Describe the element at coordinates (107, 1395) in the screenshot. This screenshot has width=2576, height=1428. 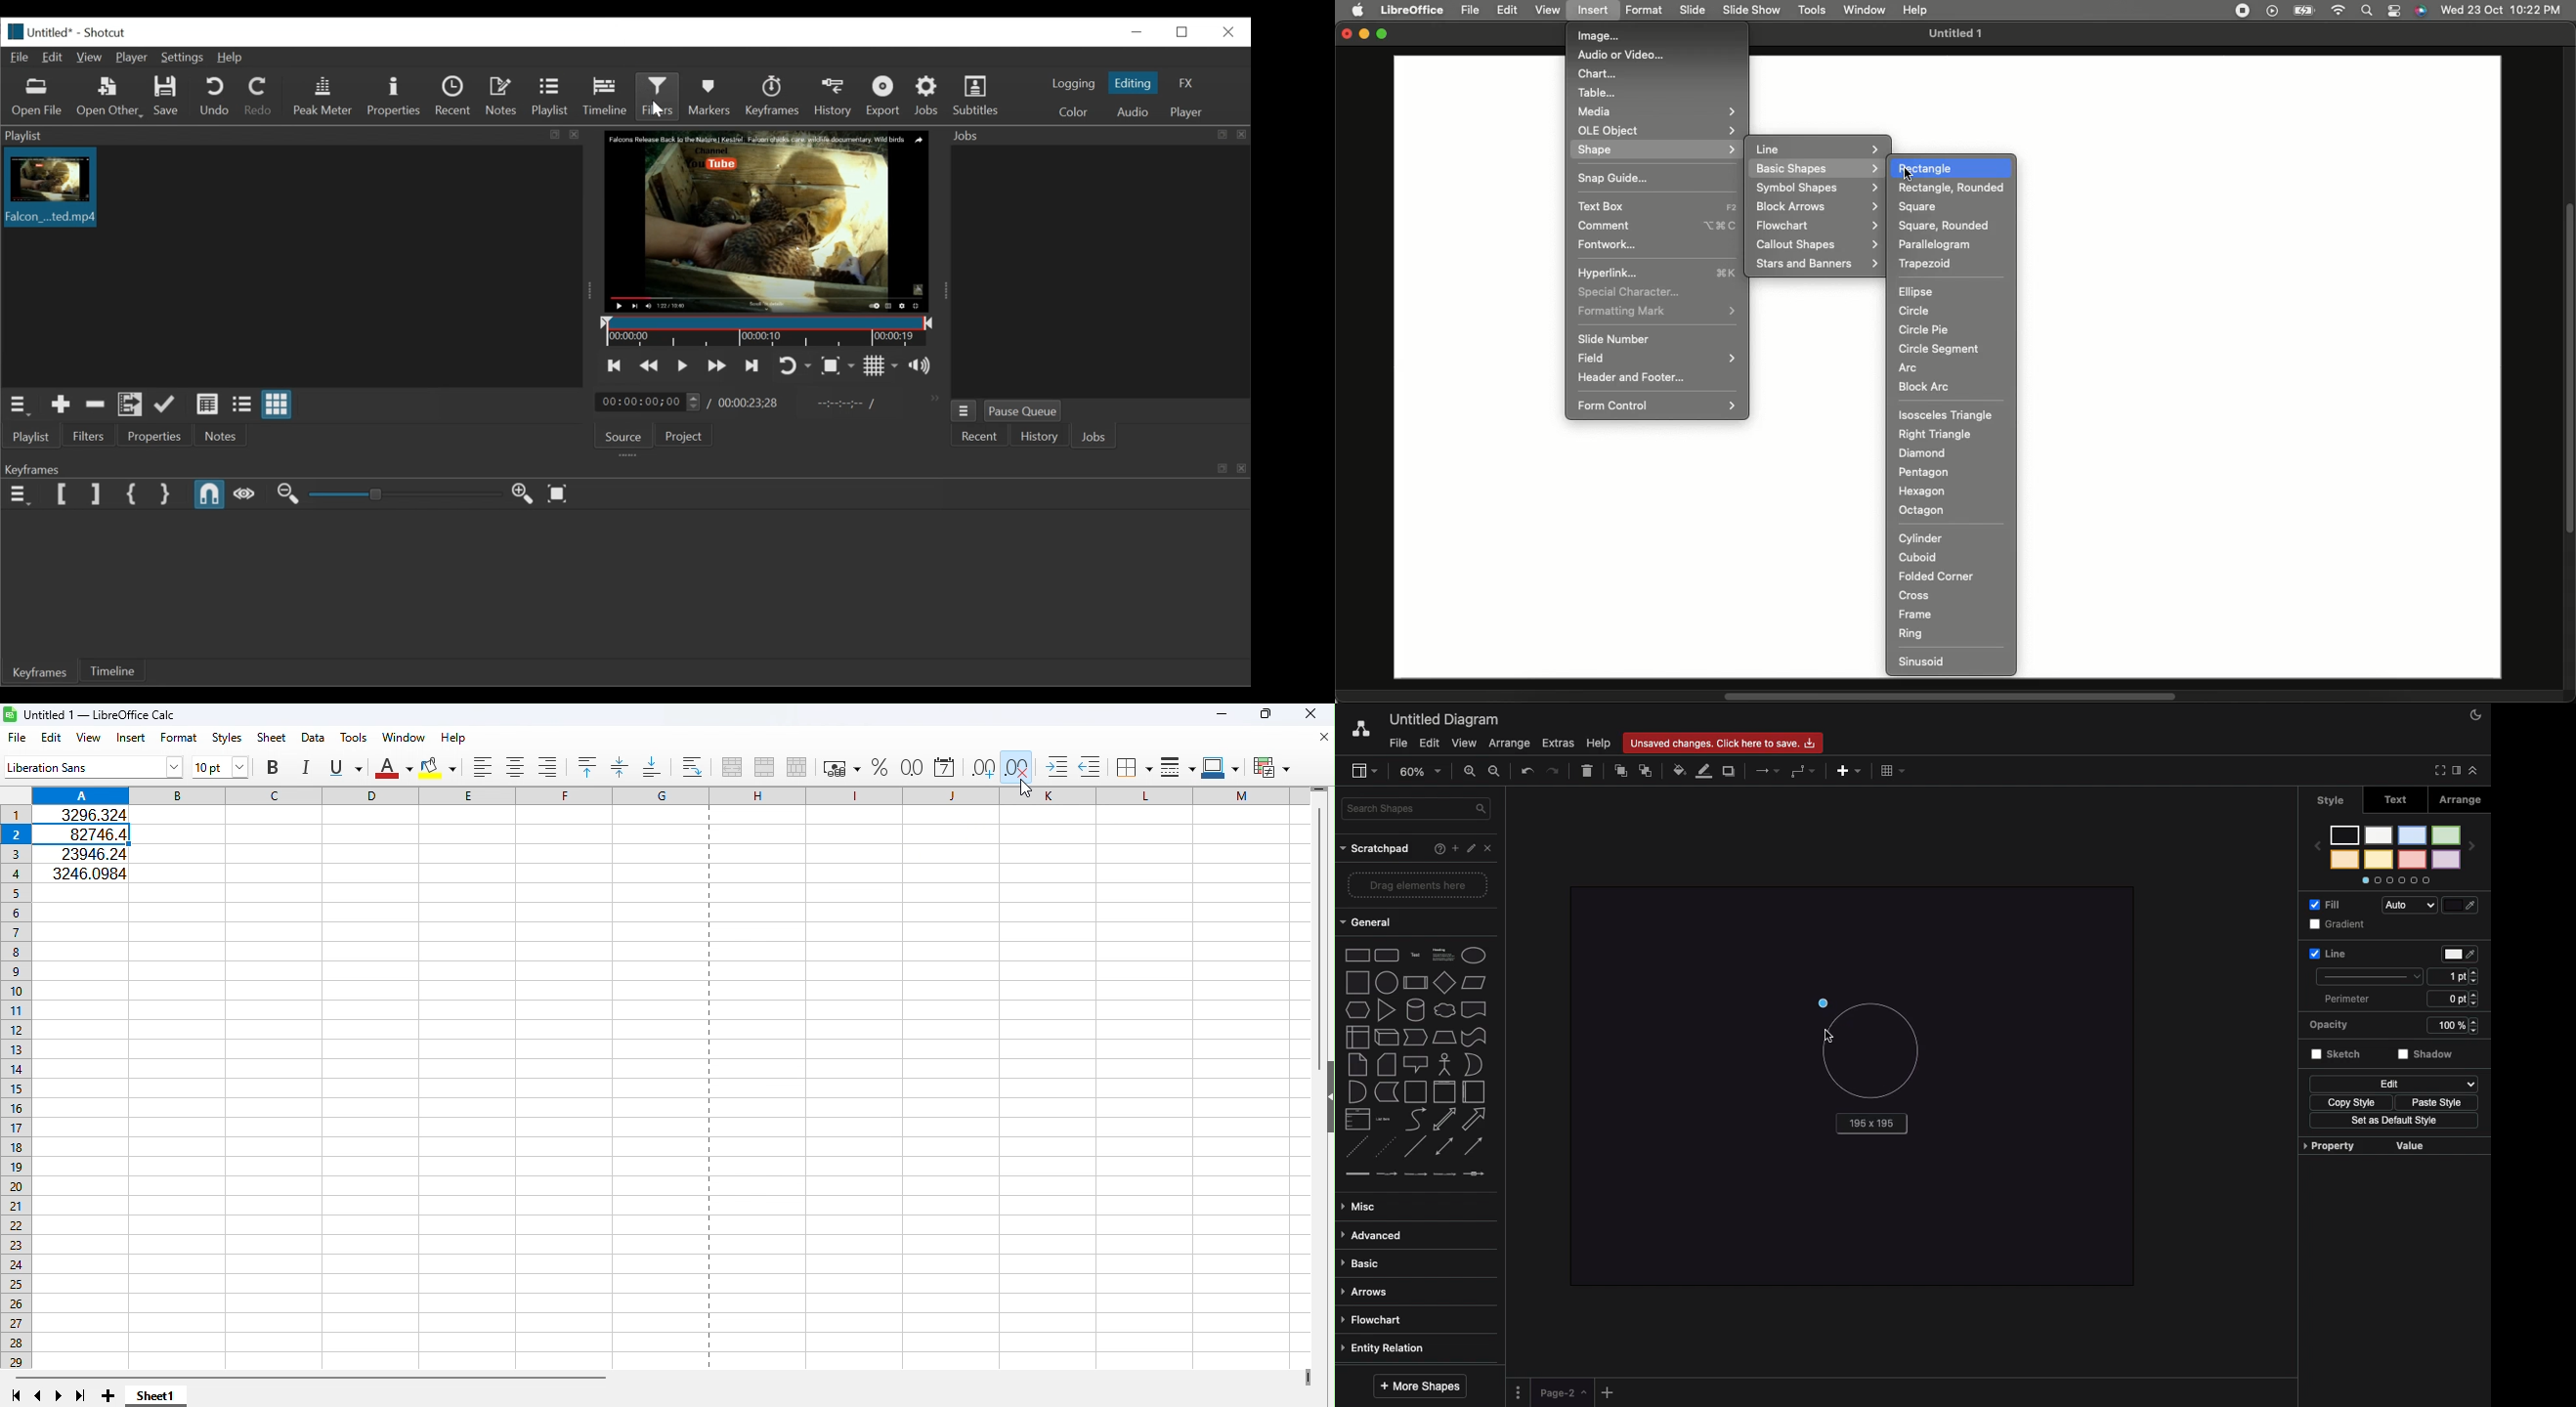
I see `Add new sheet` at that location.